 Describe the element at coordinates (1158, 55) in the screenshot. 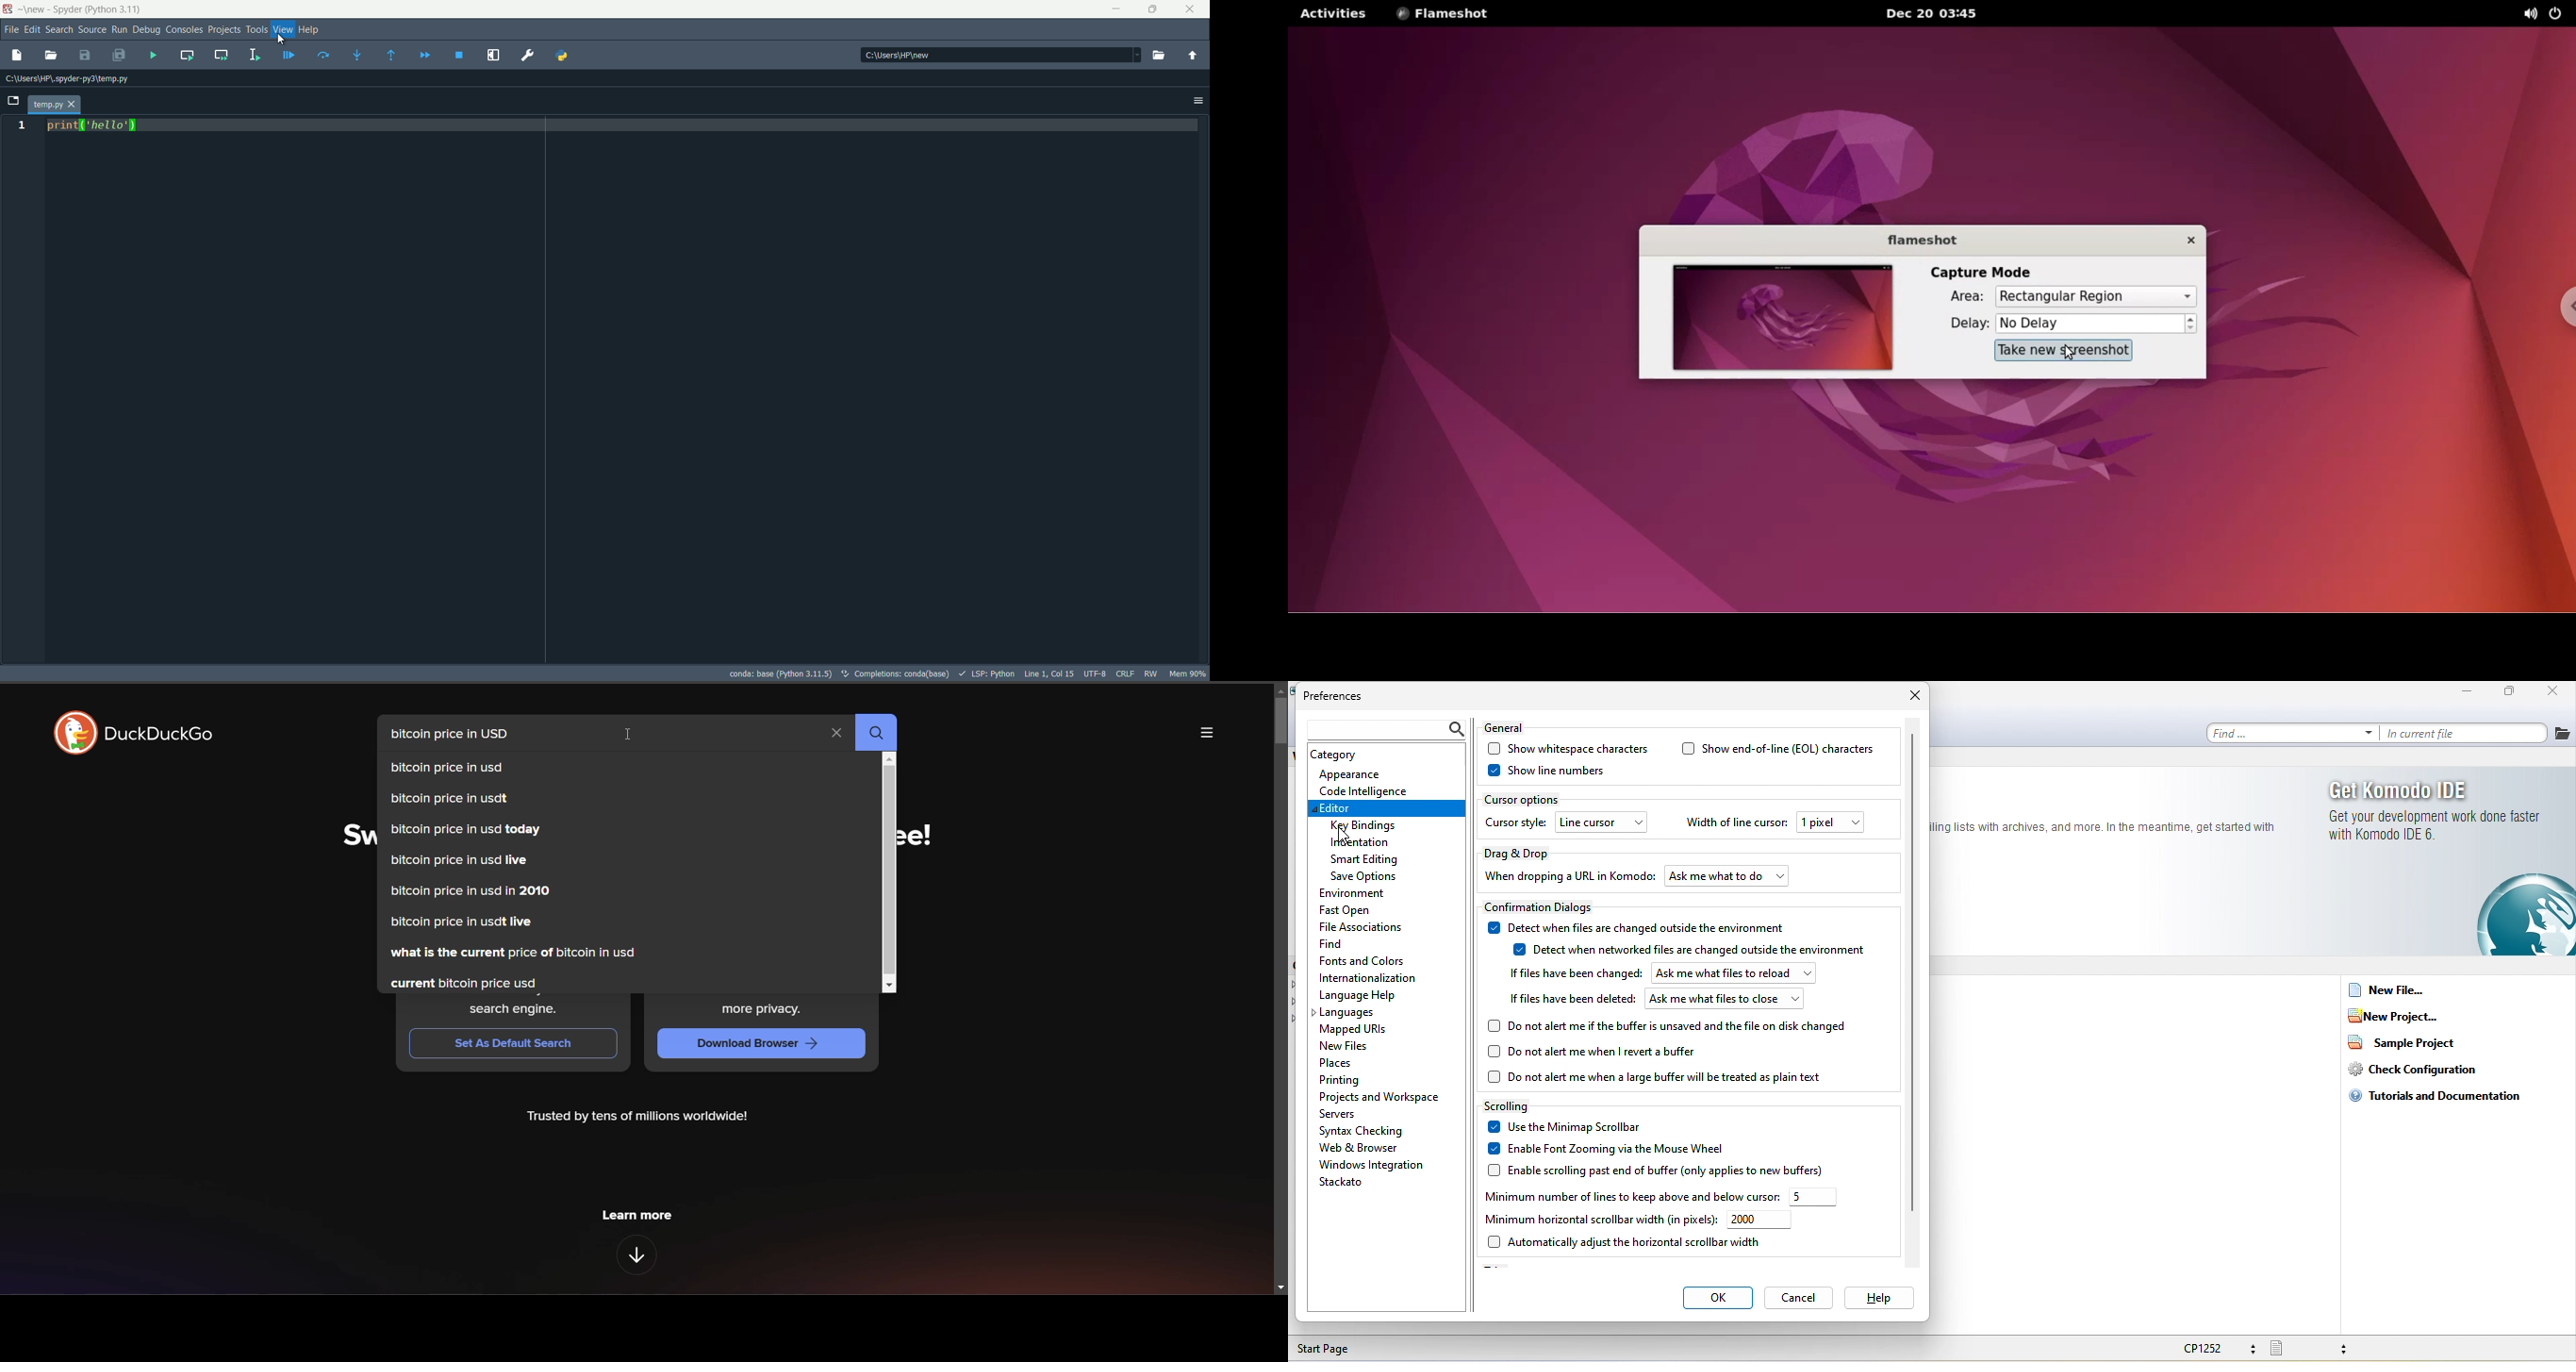

I see `browse directory` at that location.